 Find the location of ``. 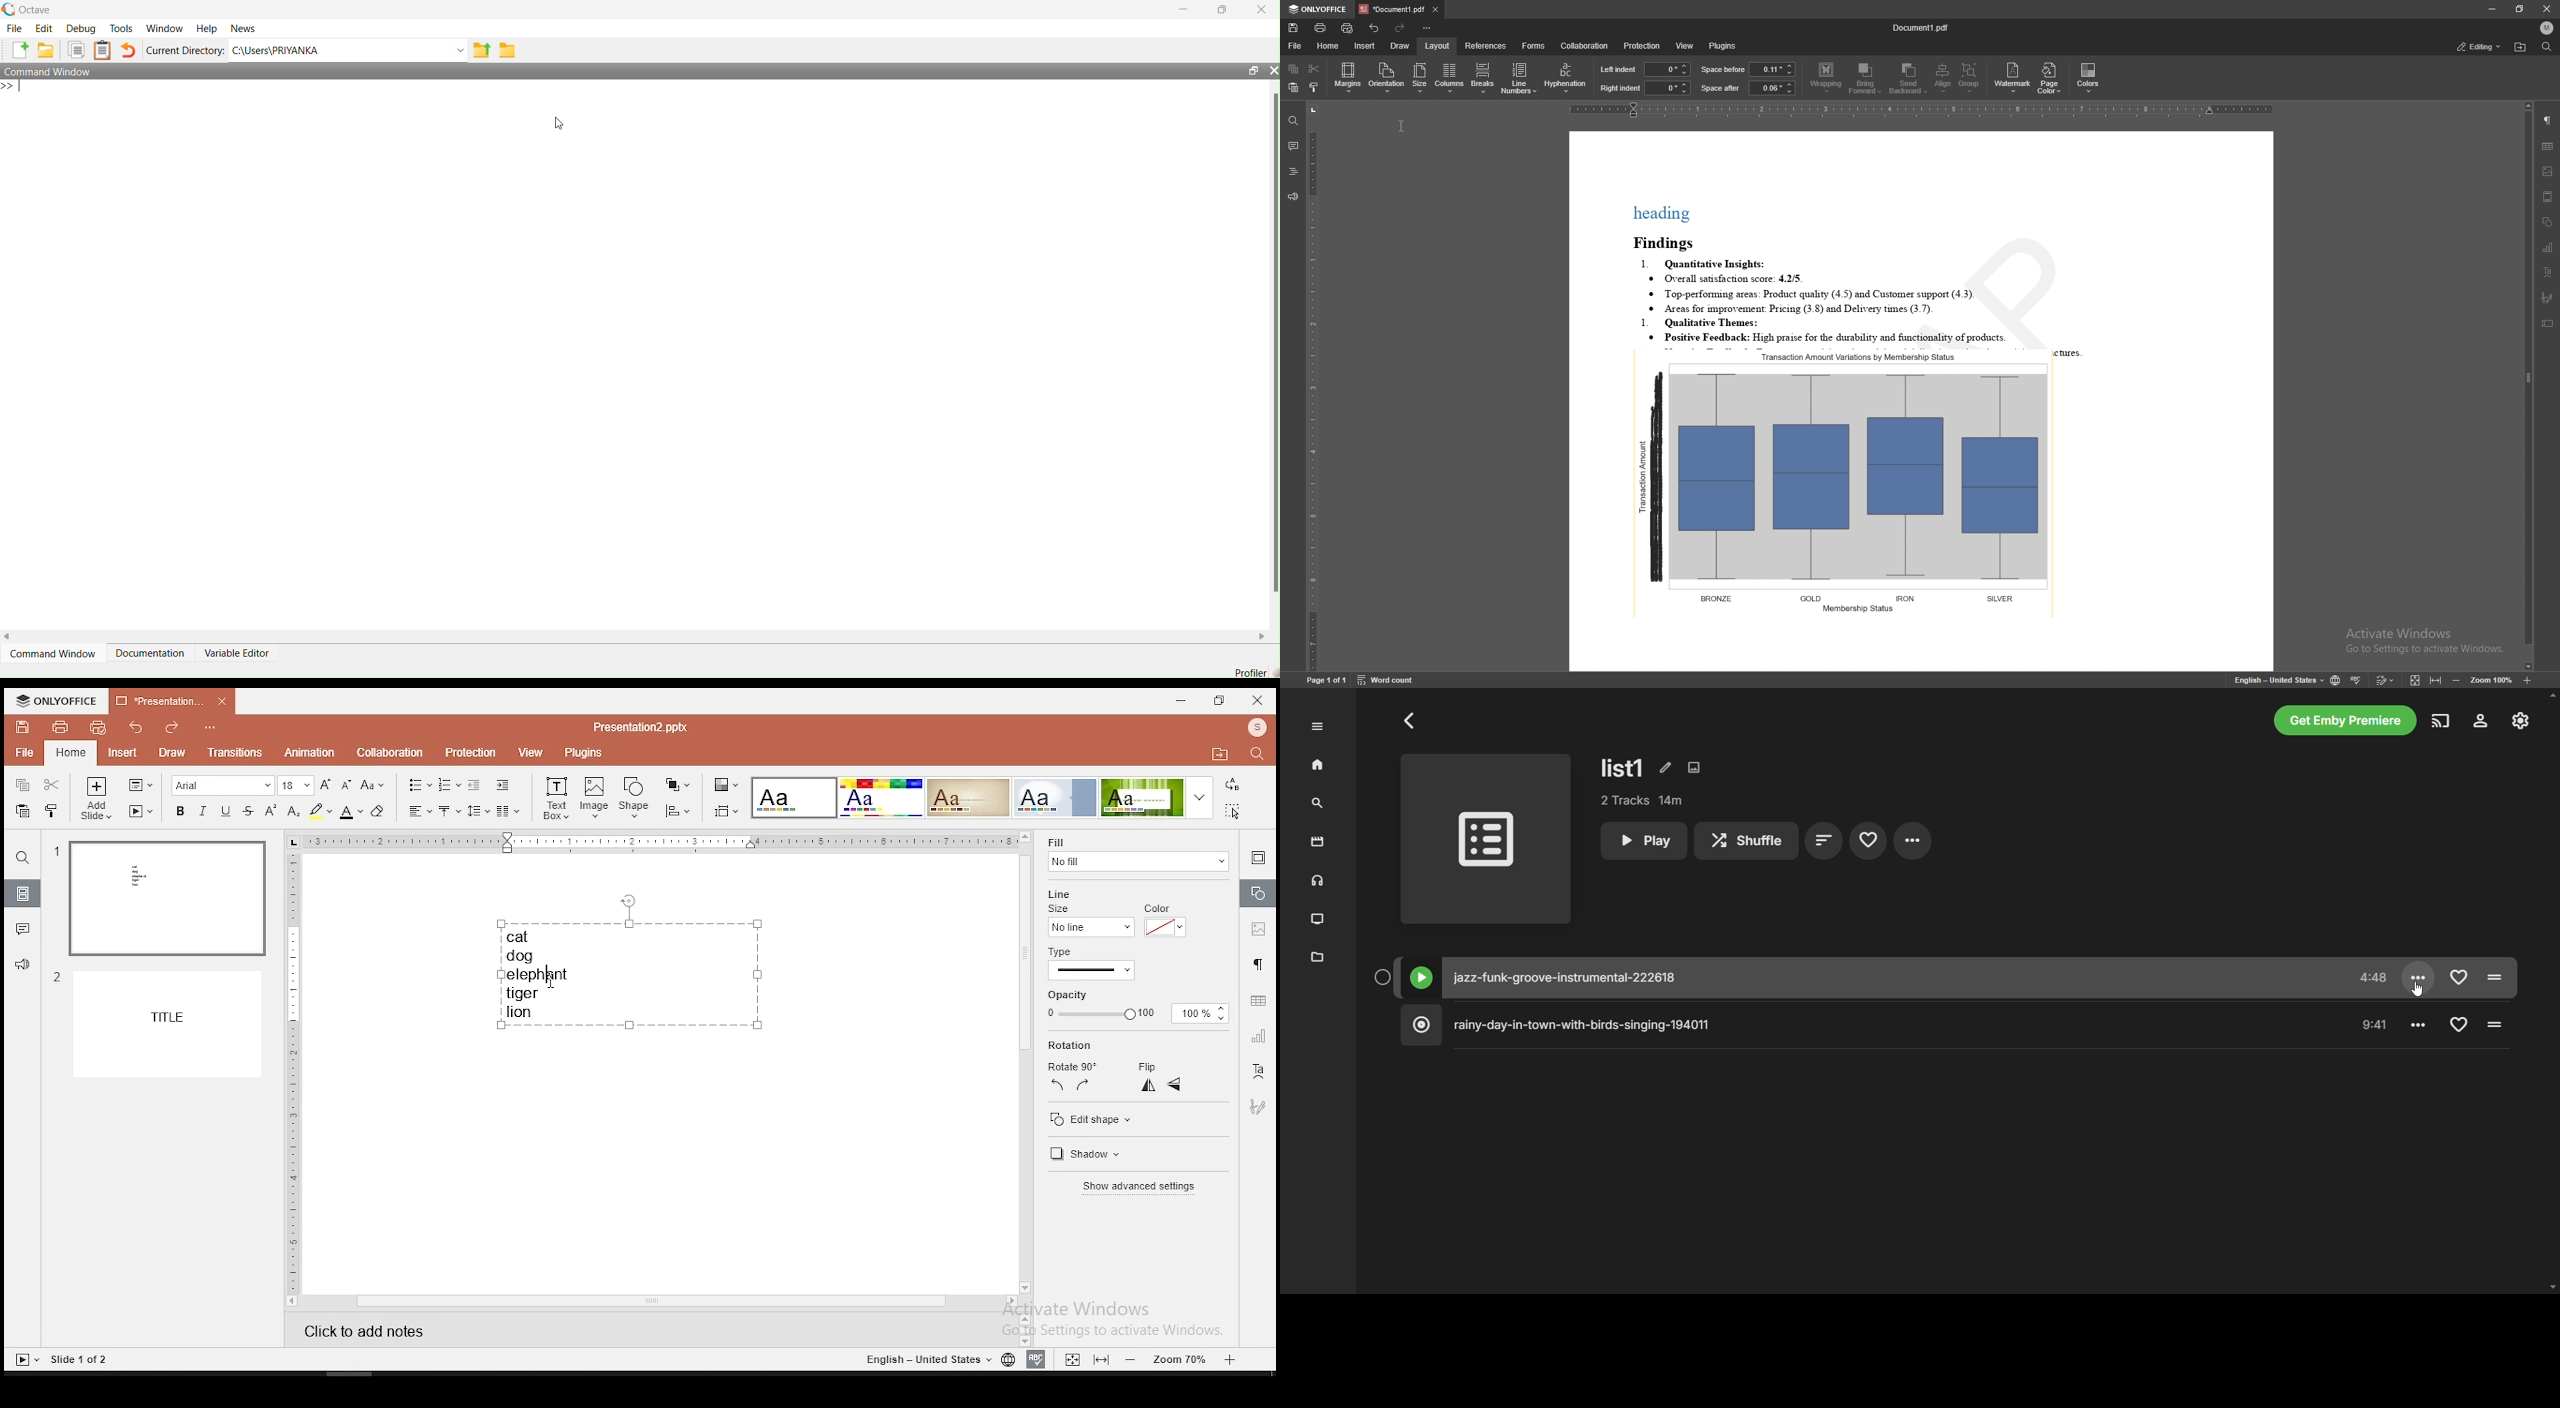

 is located at coordinates (2418, 977).